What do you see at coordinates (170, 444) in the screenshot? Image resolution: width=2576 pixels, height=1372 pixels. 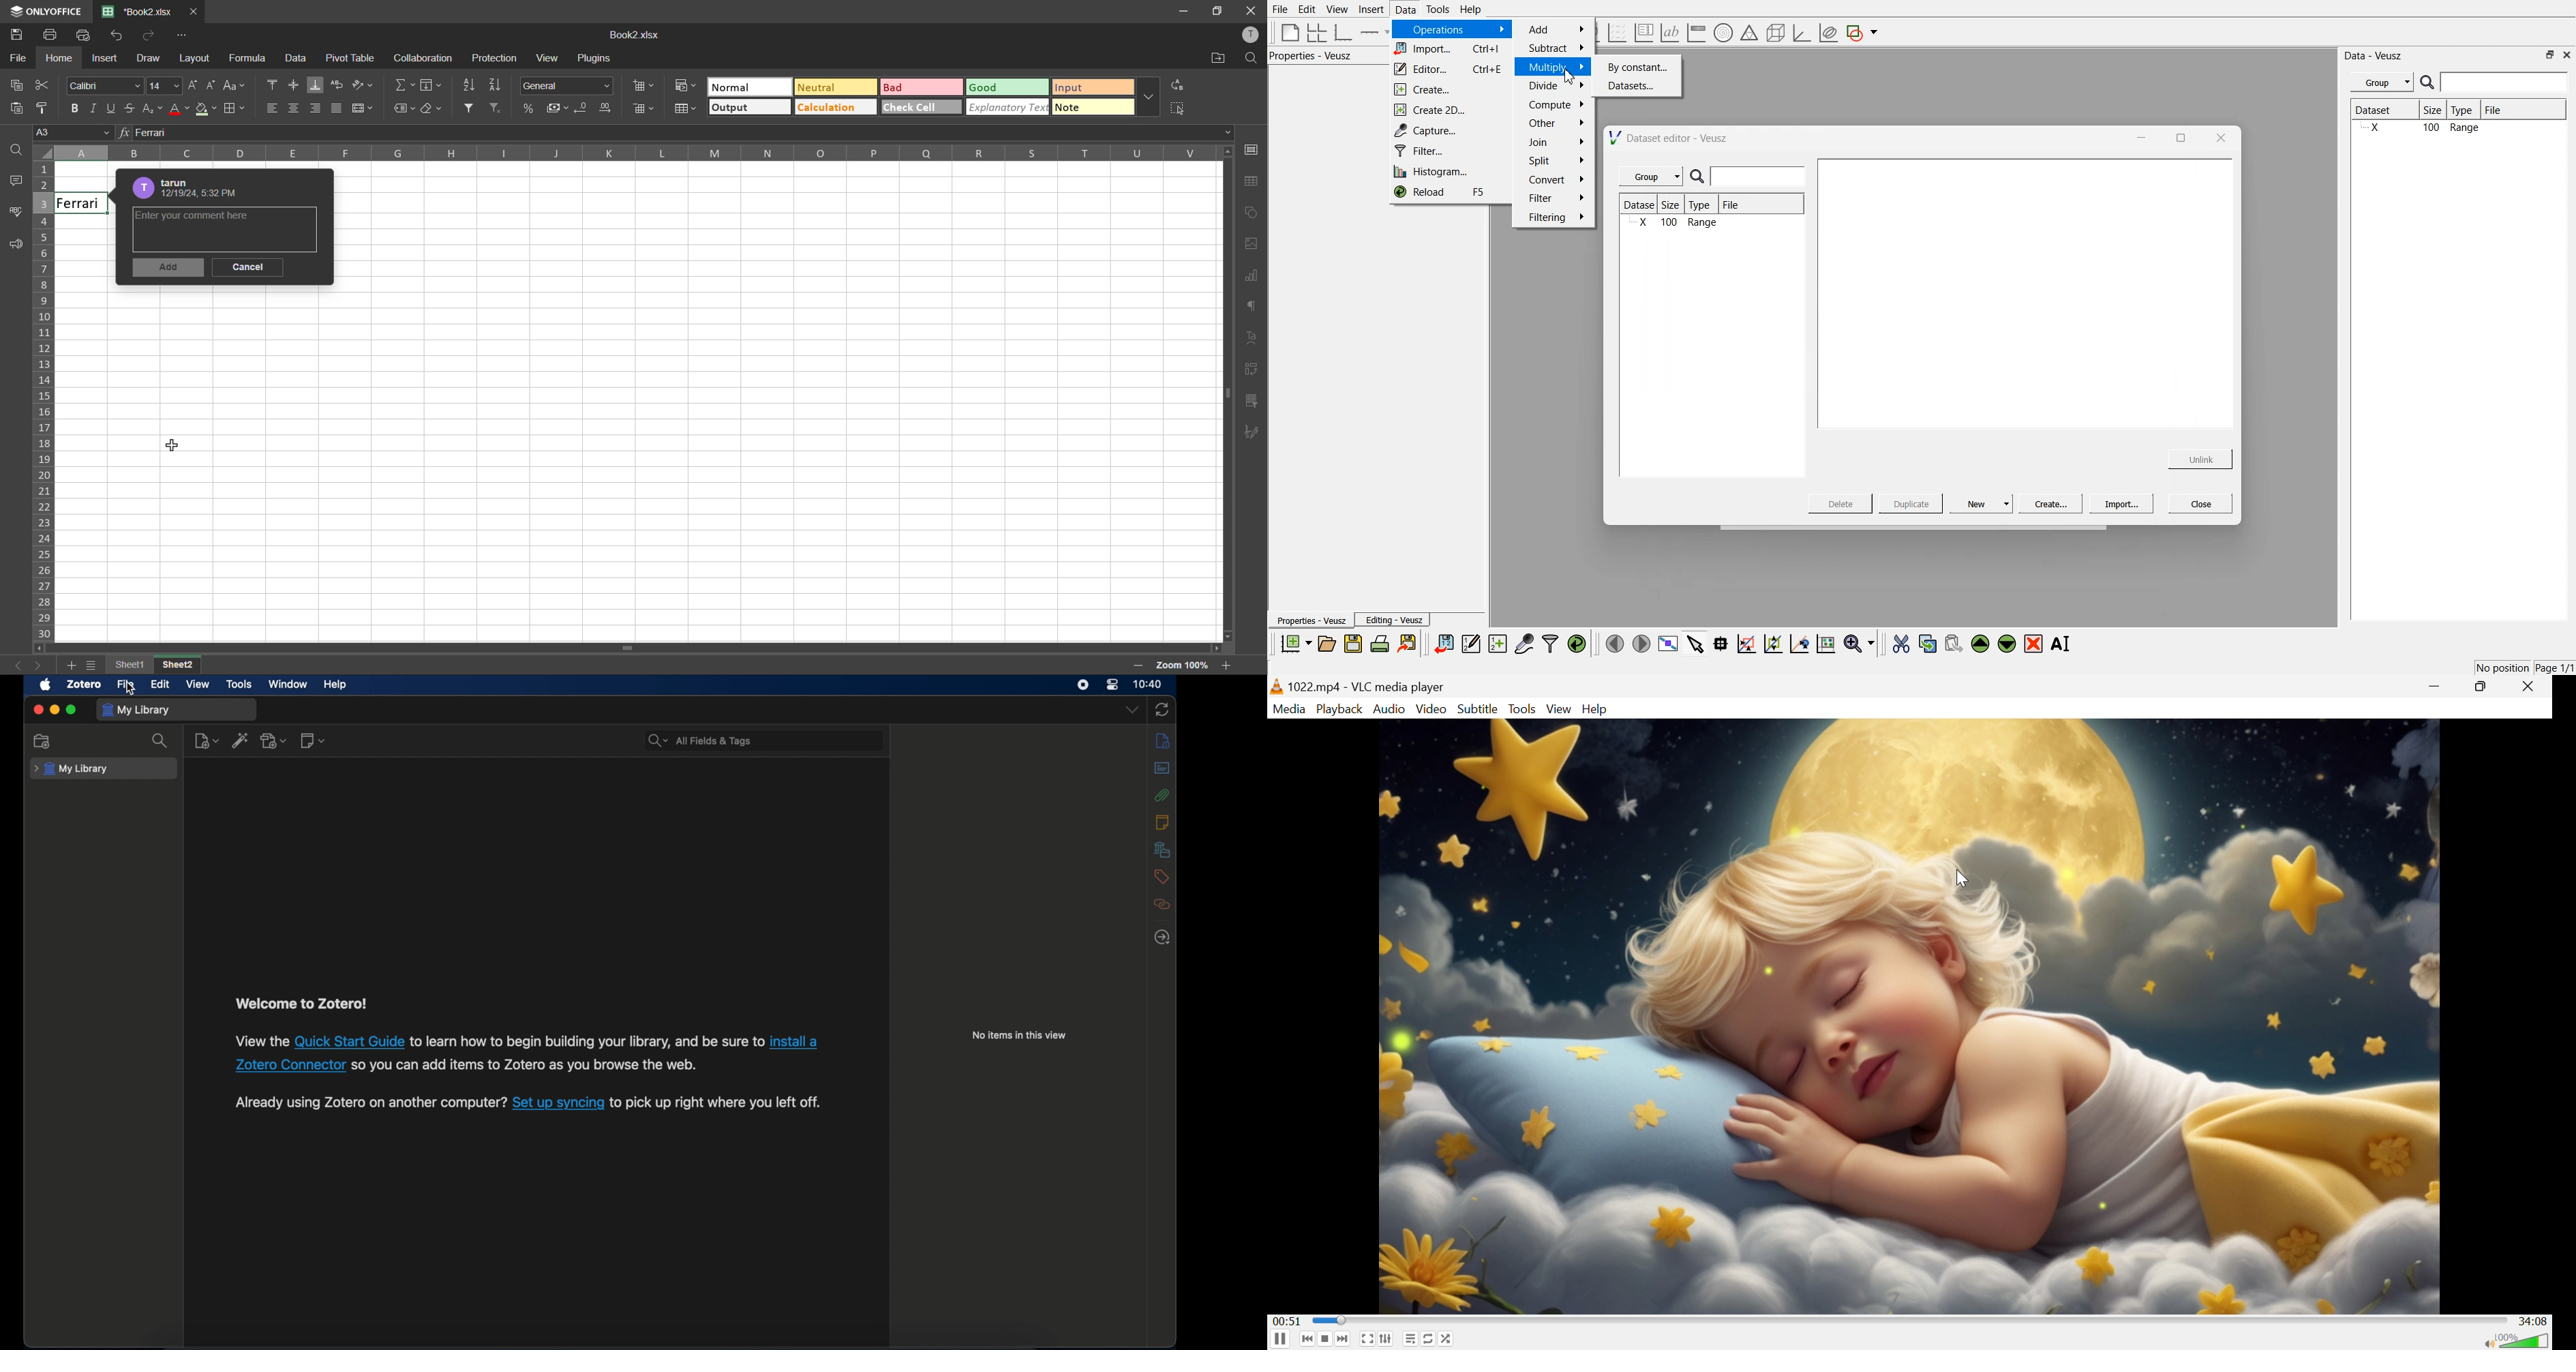 I see `Cursor` at bounding box center [170, 444].